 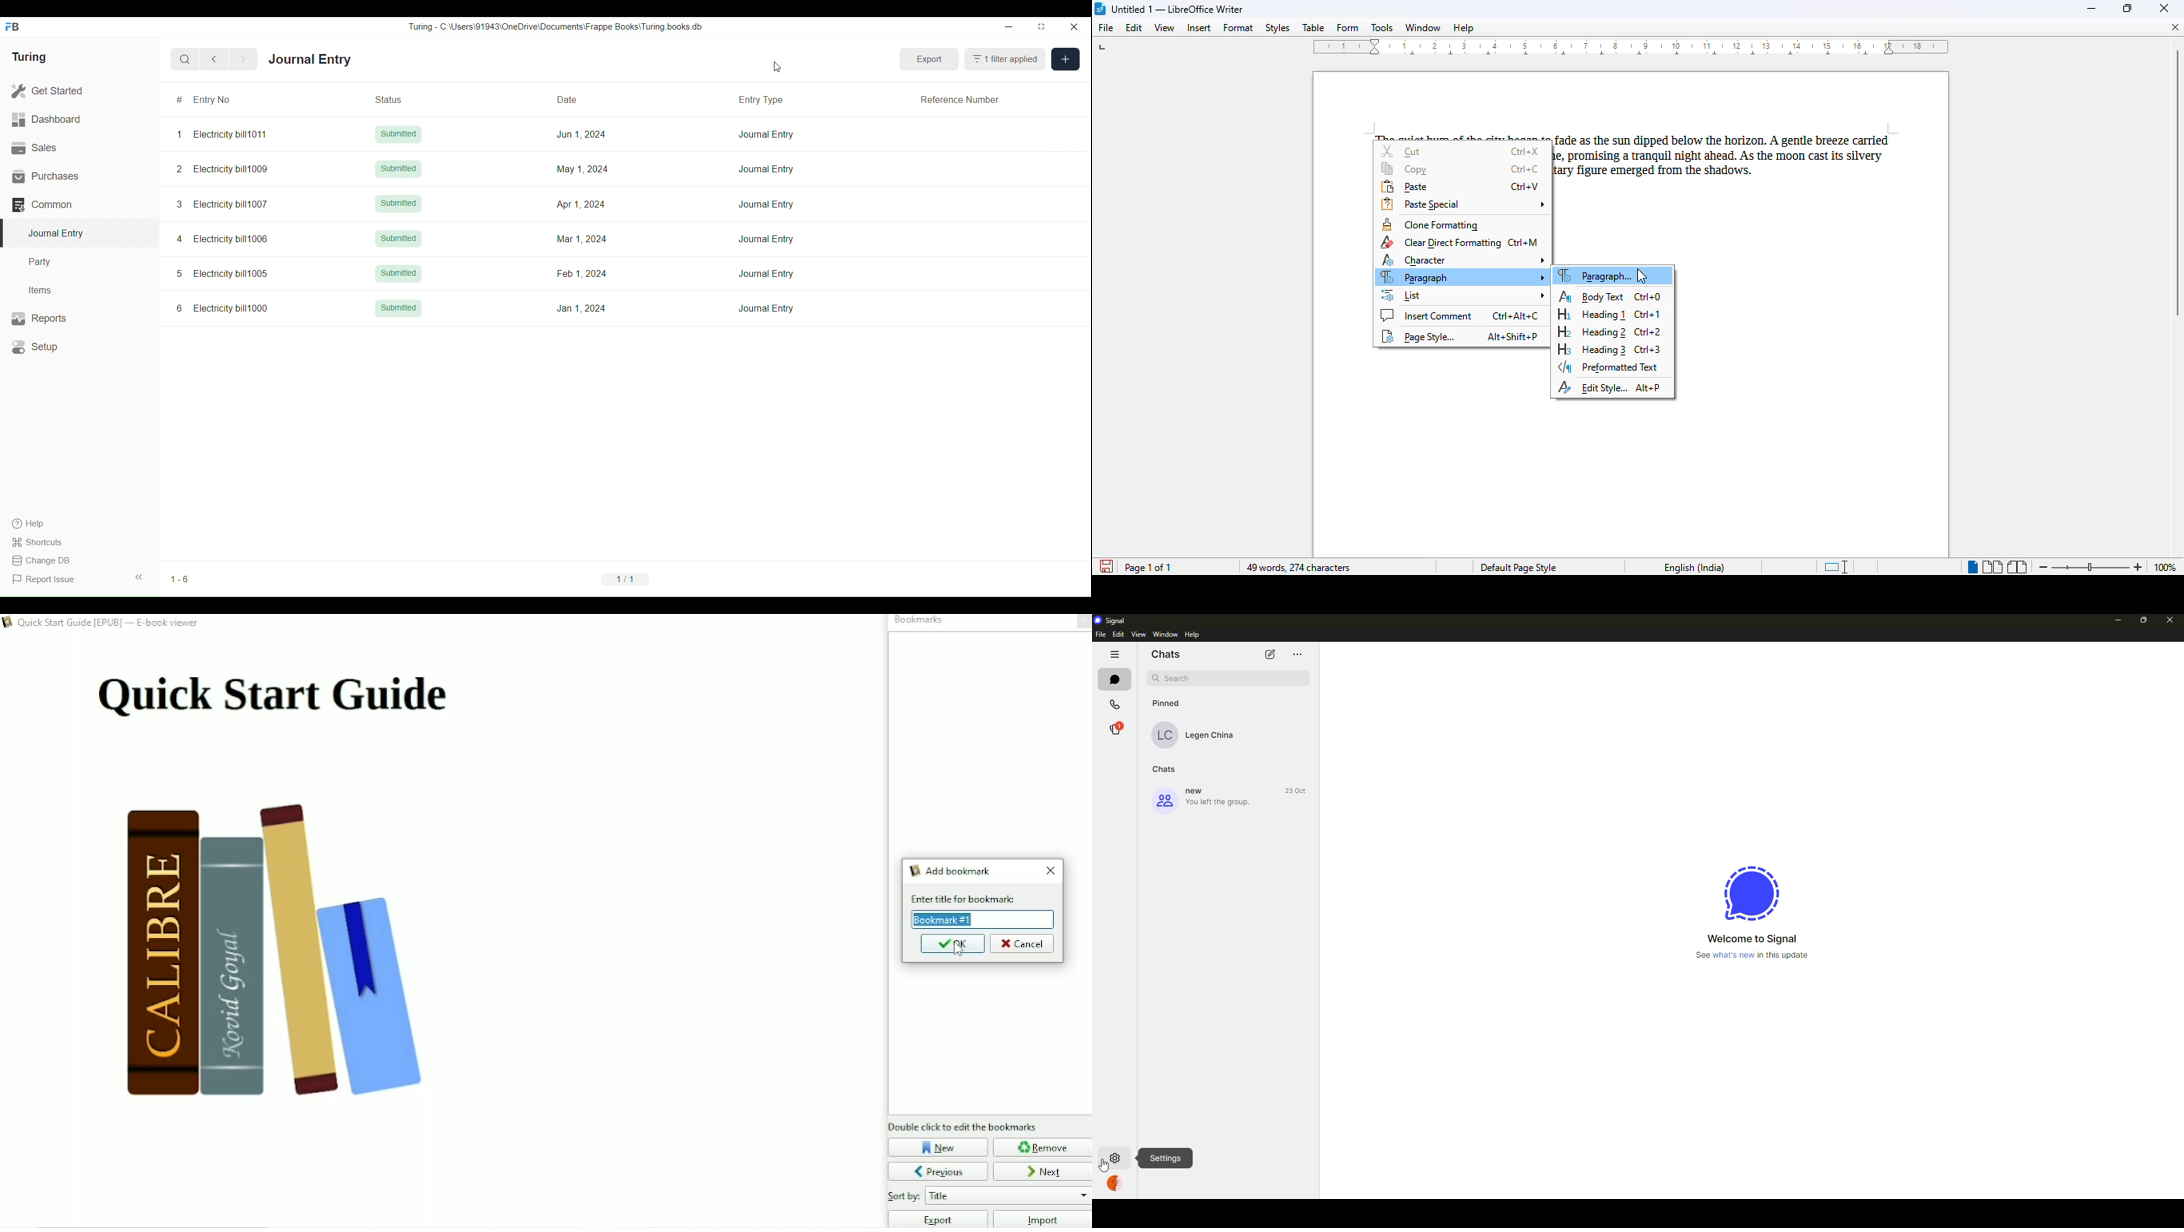 What do you see at coordinates (778, 67) in the screenshot?
I see `Cursor` at bounding box center [778, 67].